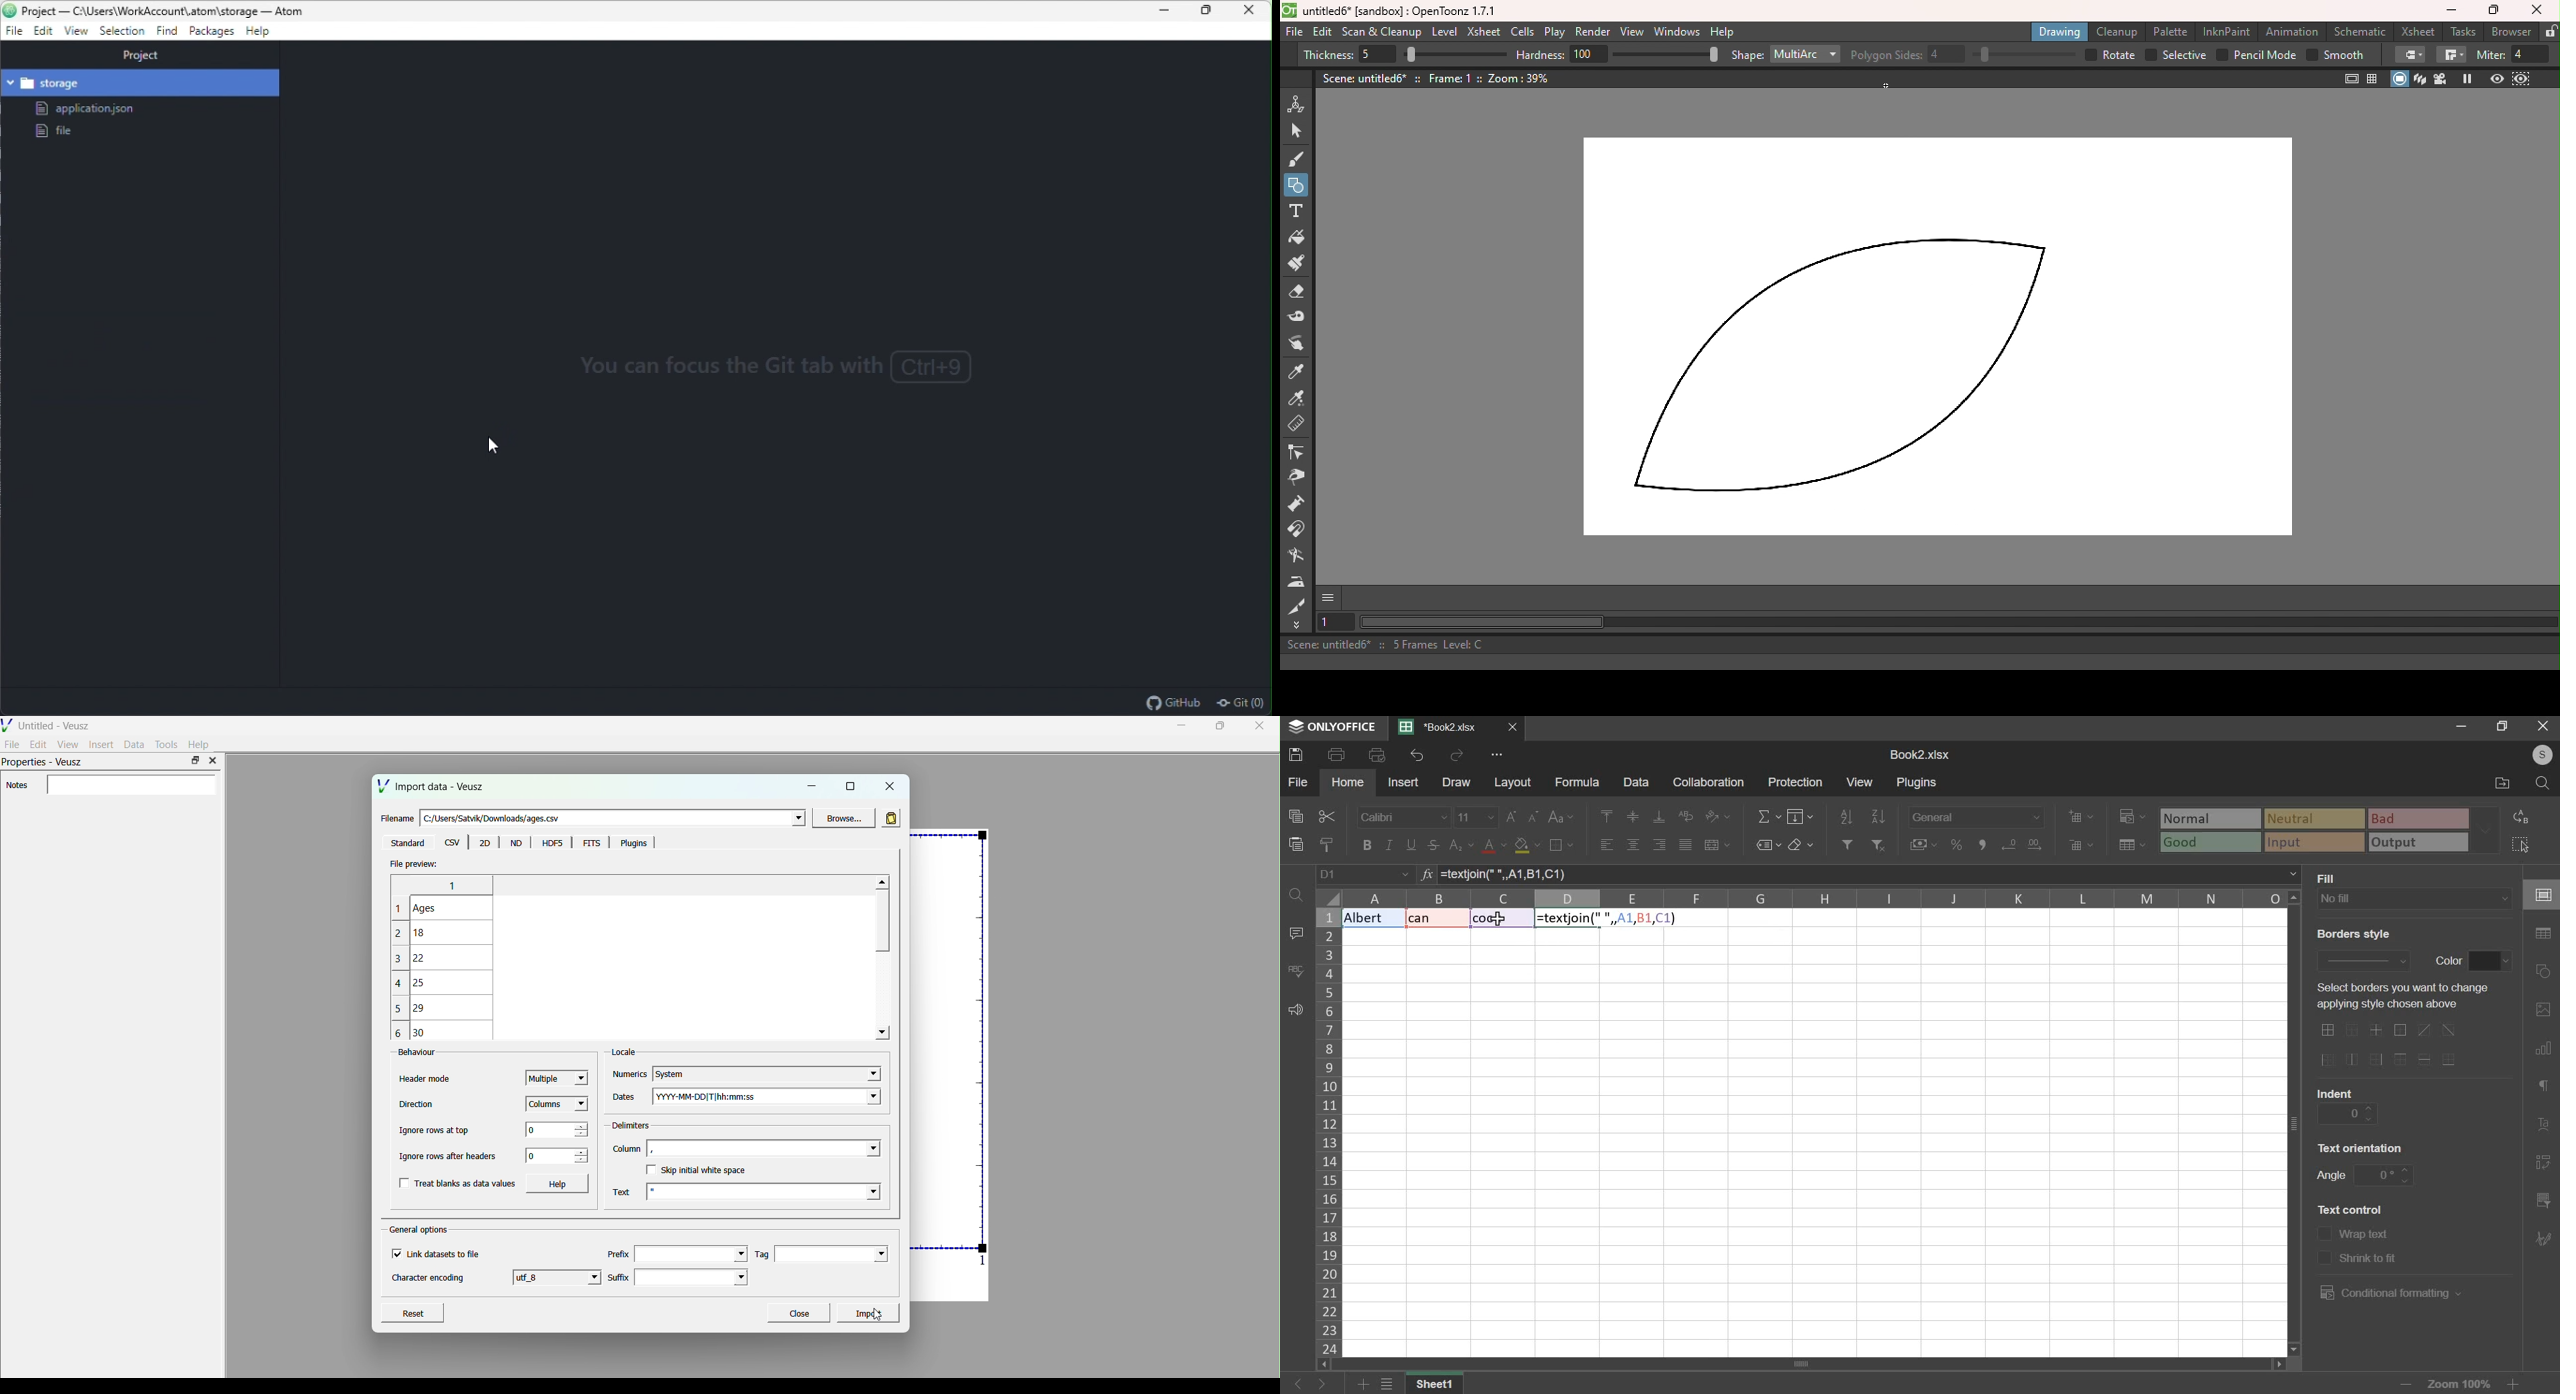  What do you see at coordinates (2352, 934) in the screenshot?
I see `text` at bounding box center [2352, 934].